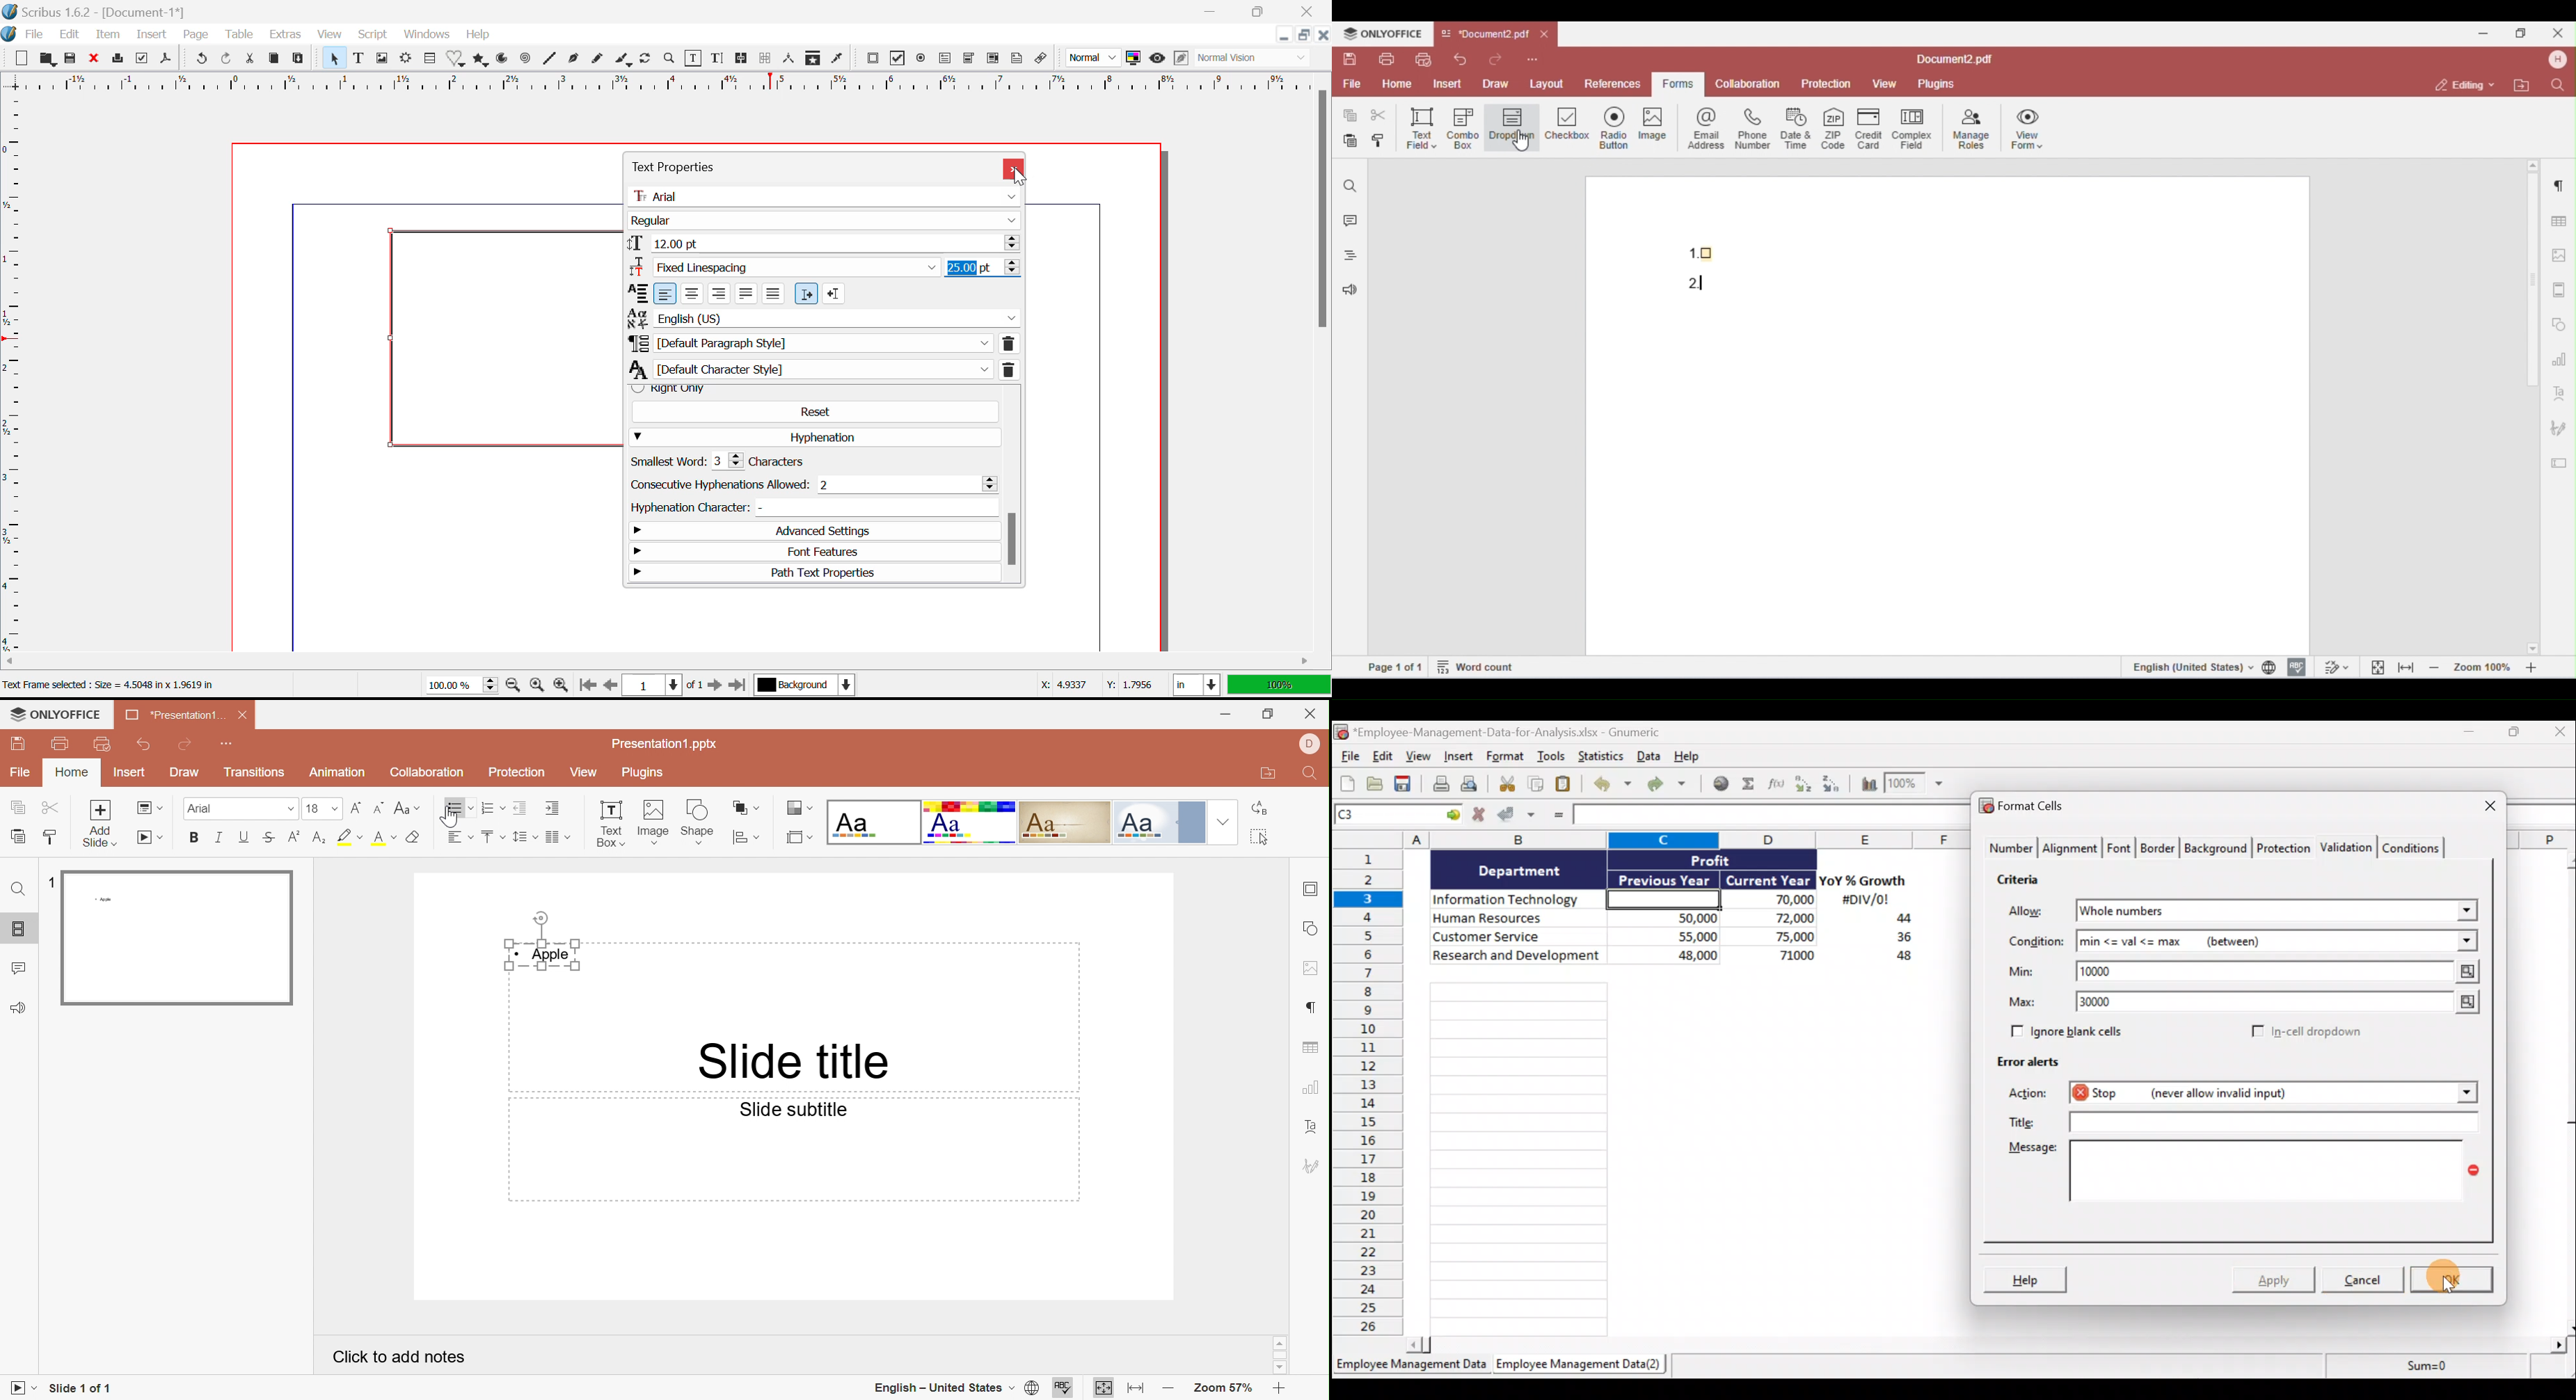  What do you see at coordinates (739, 60) in the screenshot?
I see `Link Text Frames` at bounding box center [739, 60].